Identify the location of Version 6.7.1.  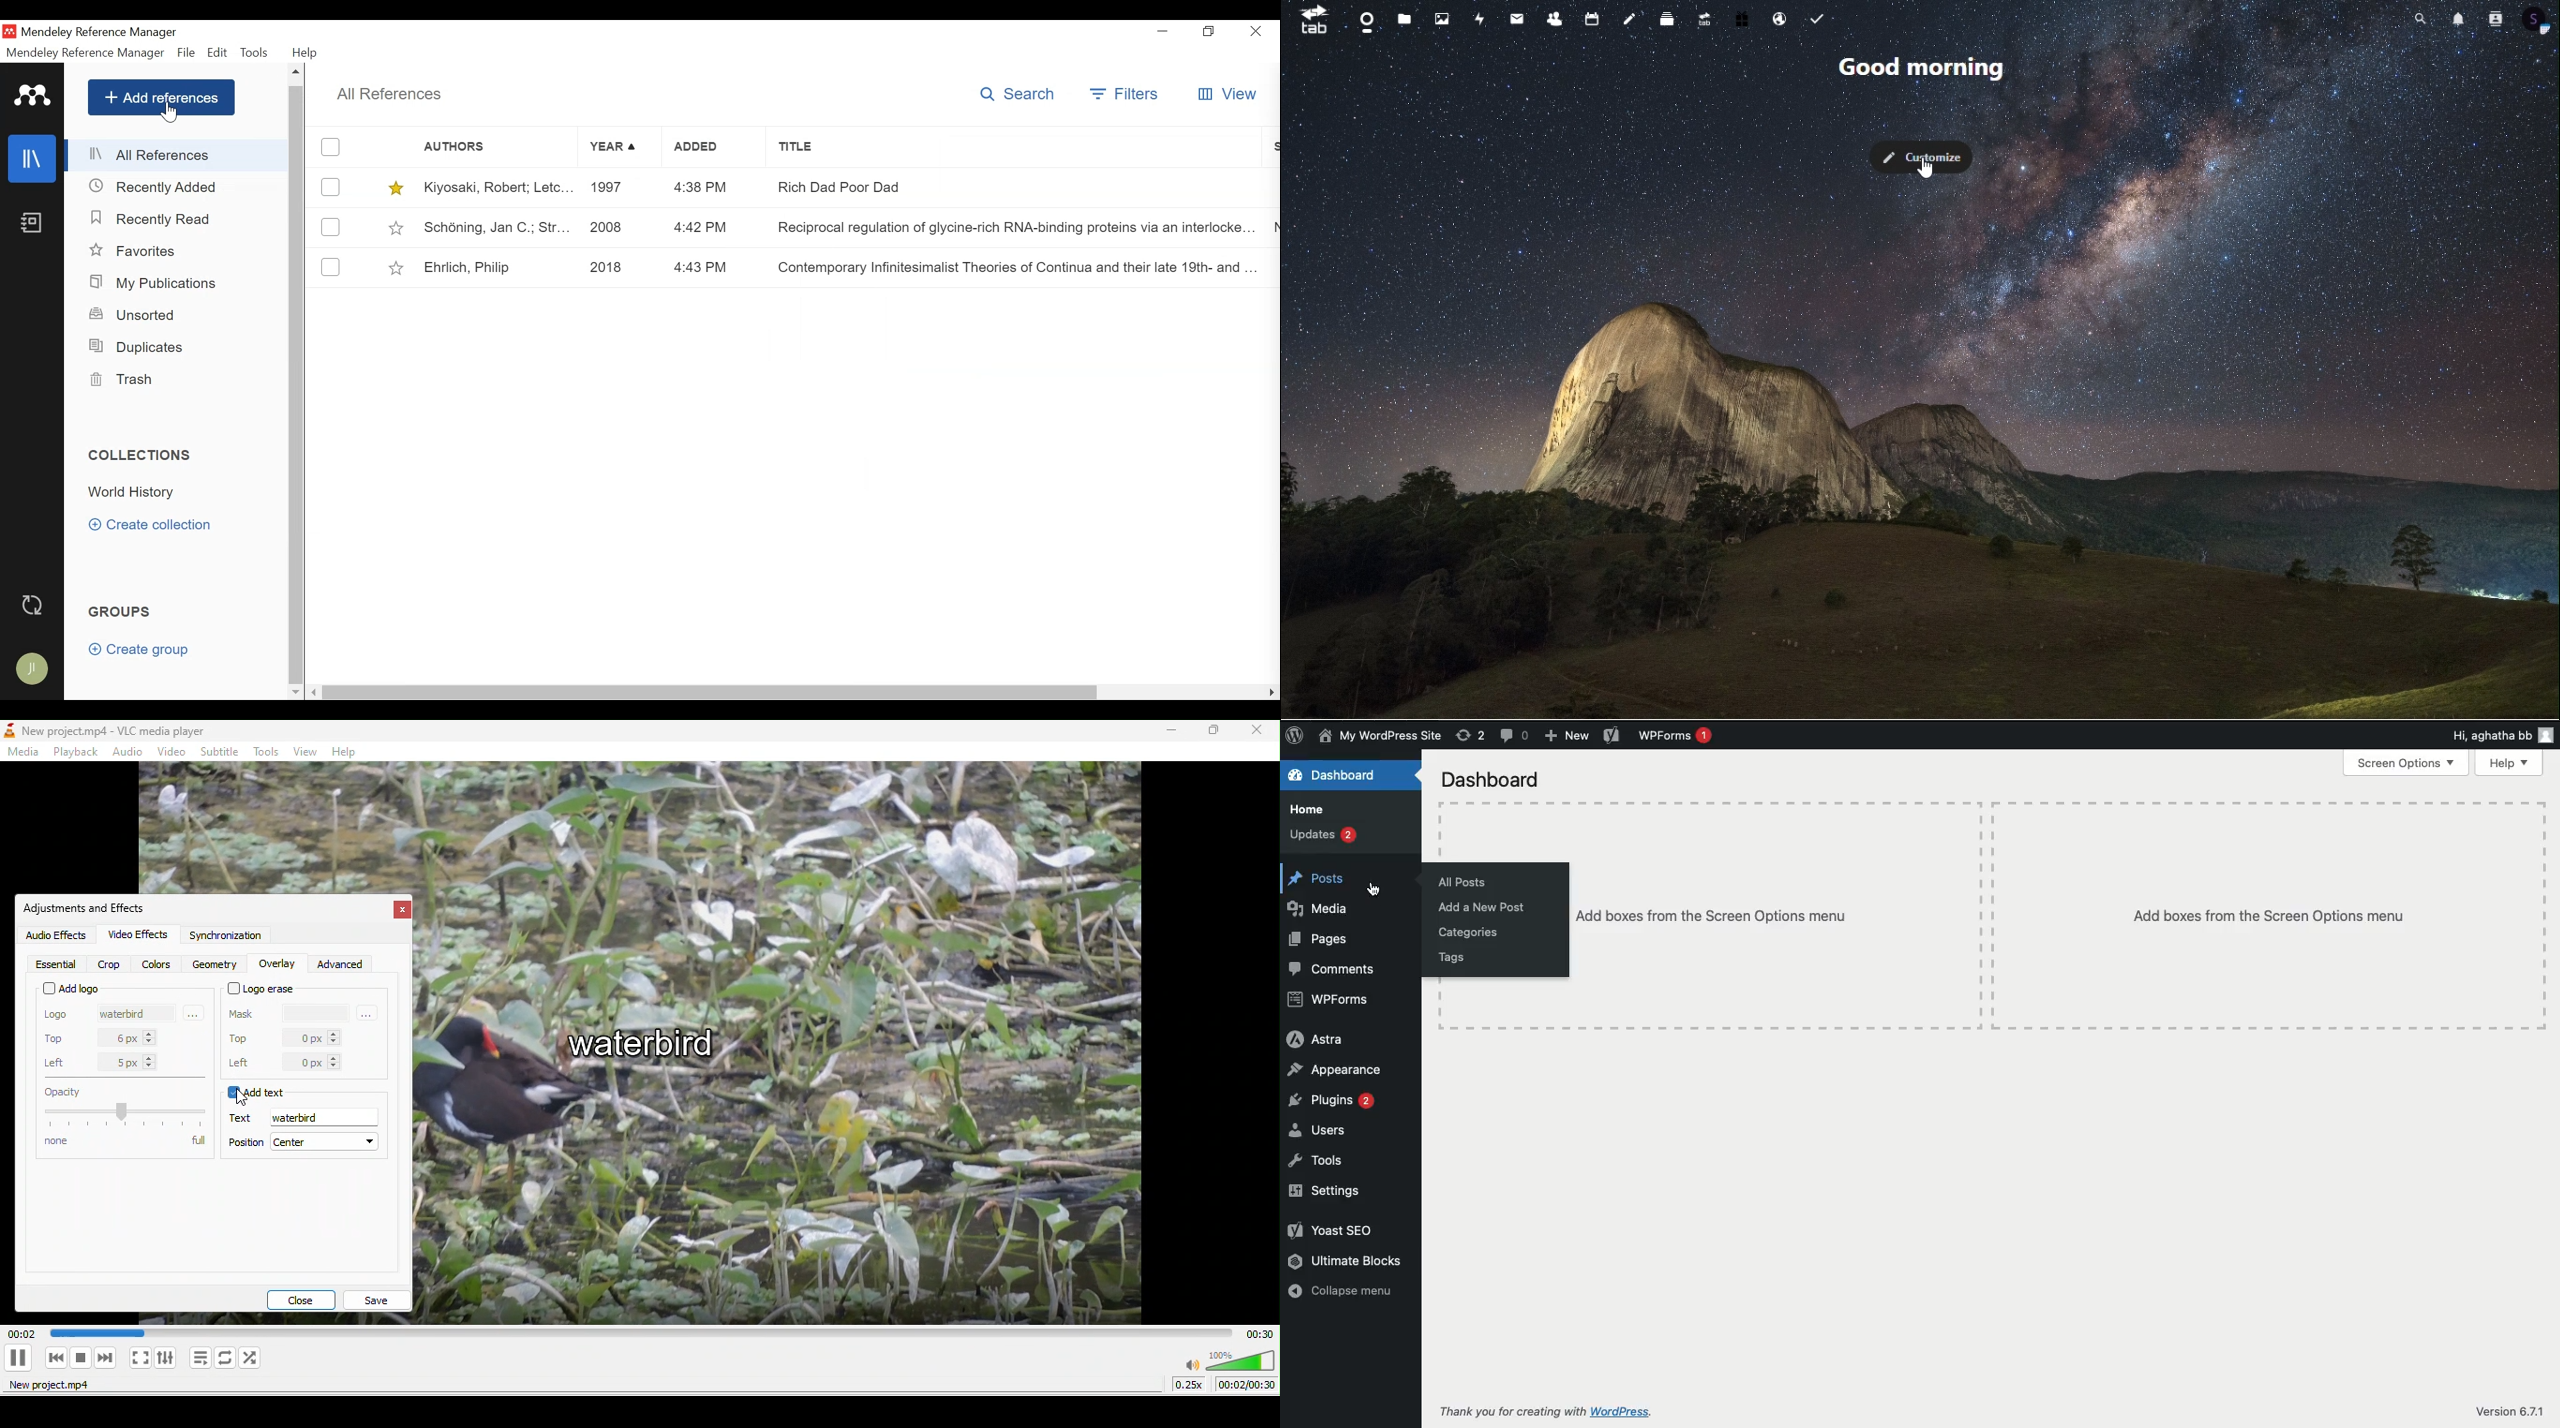
(2514, 1411).